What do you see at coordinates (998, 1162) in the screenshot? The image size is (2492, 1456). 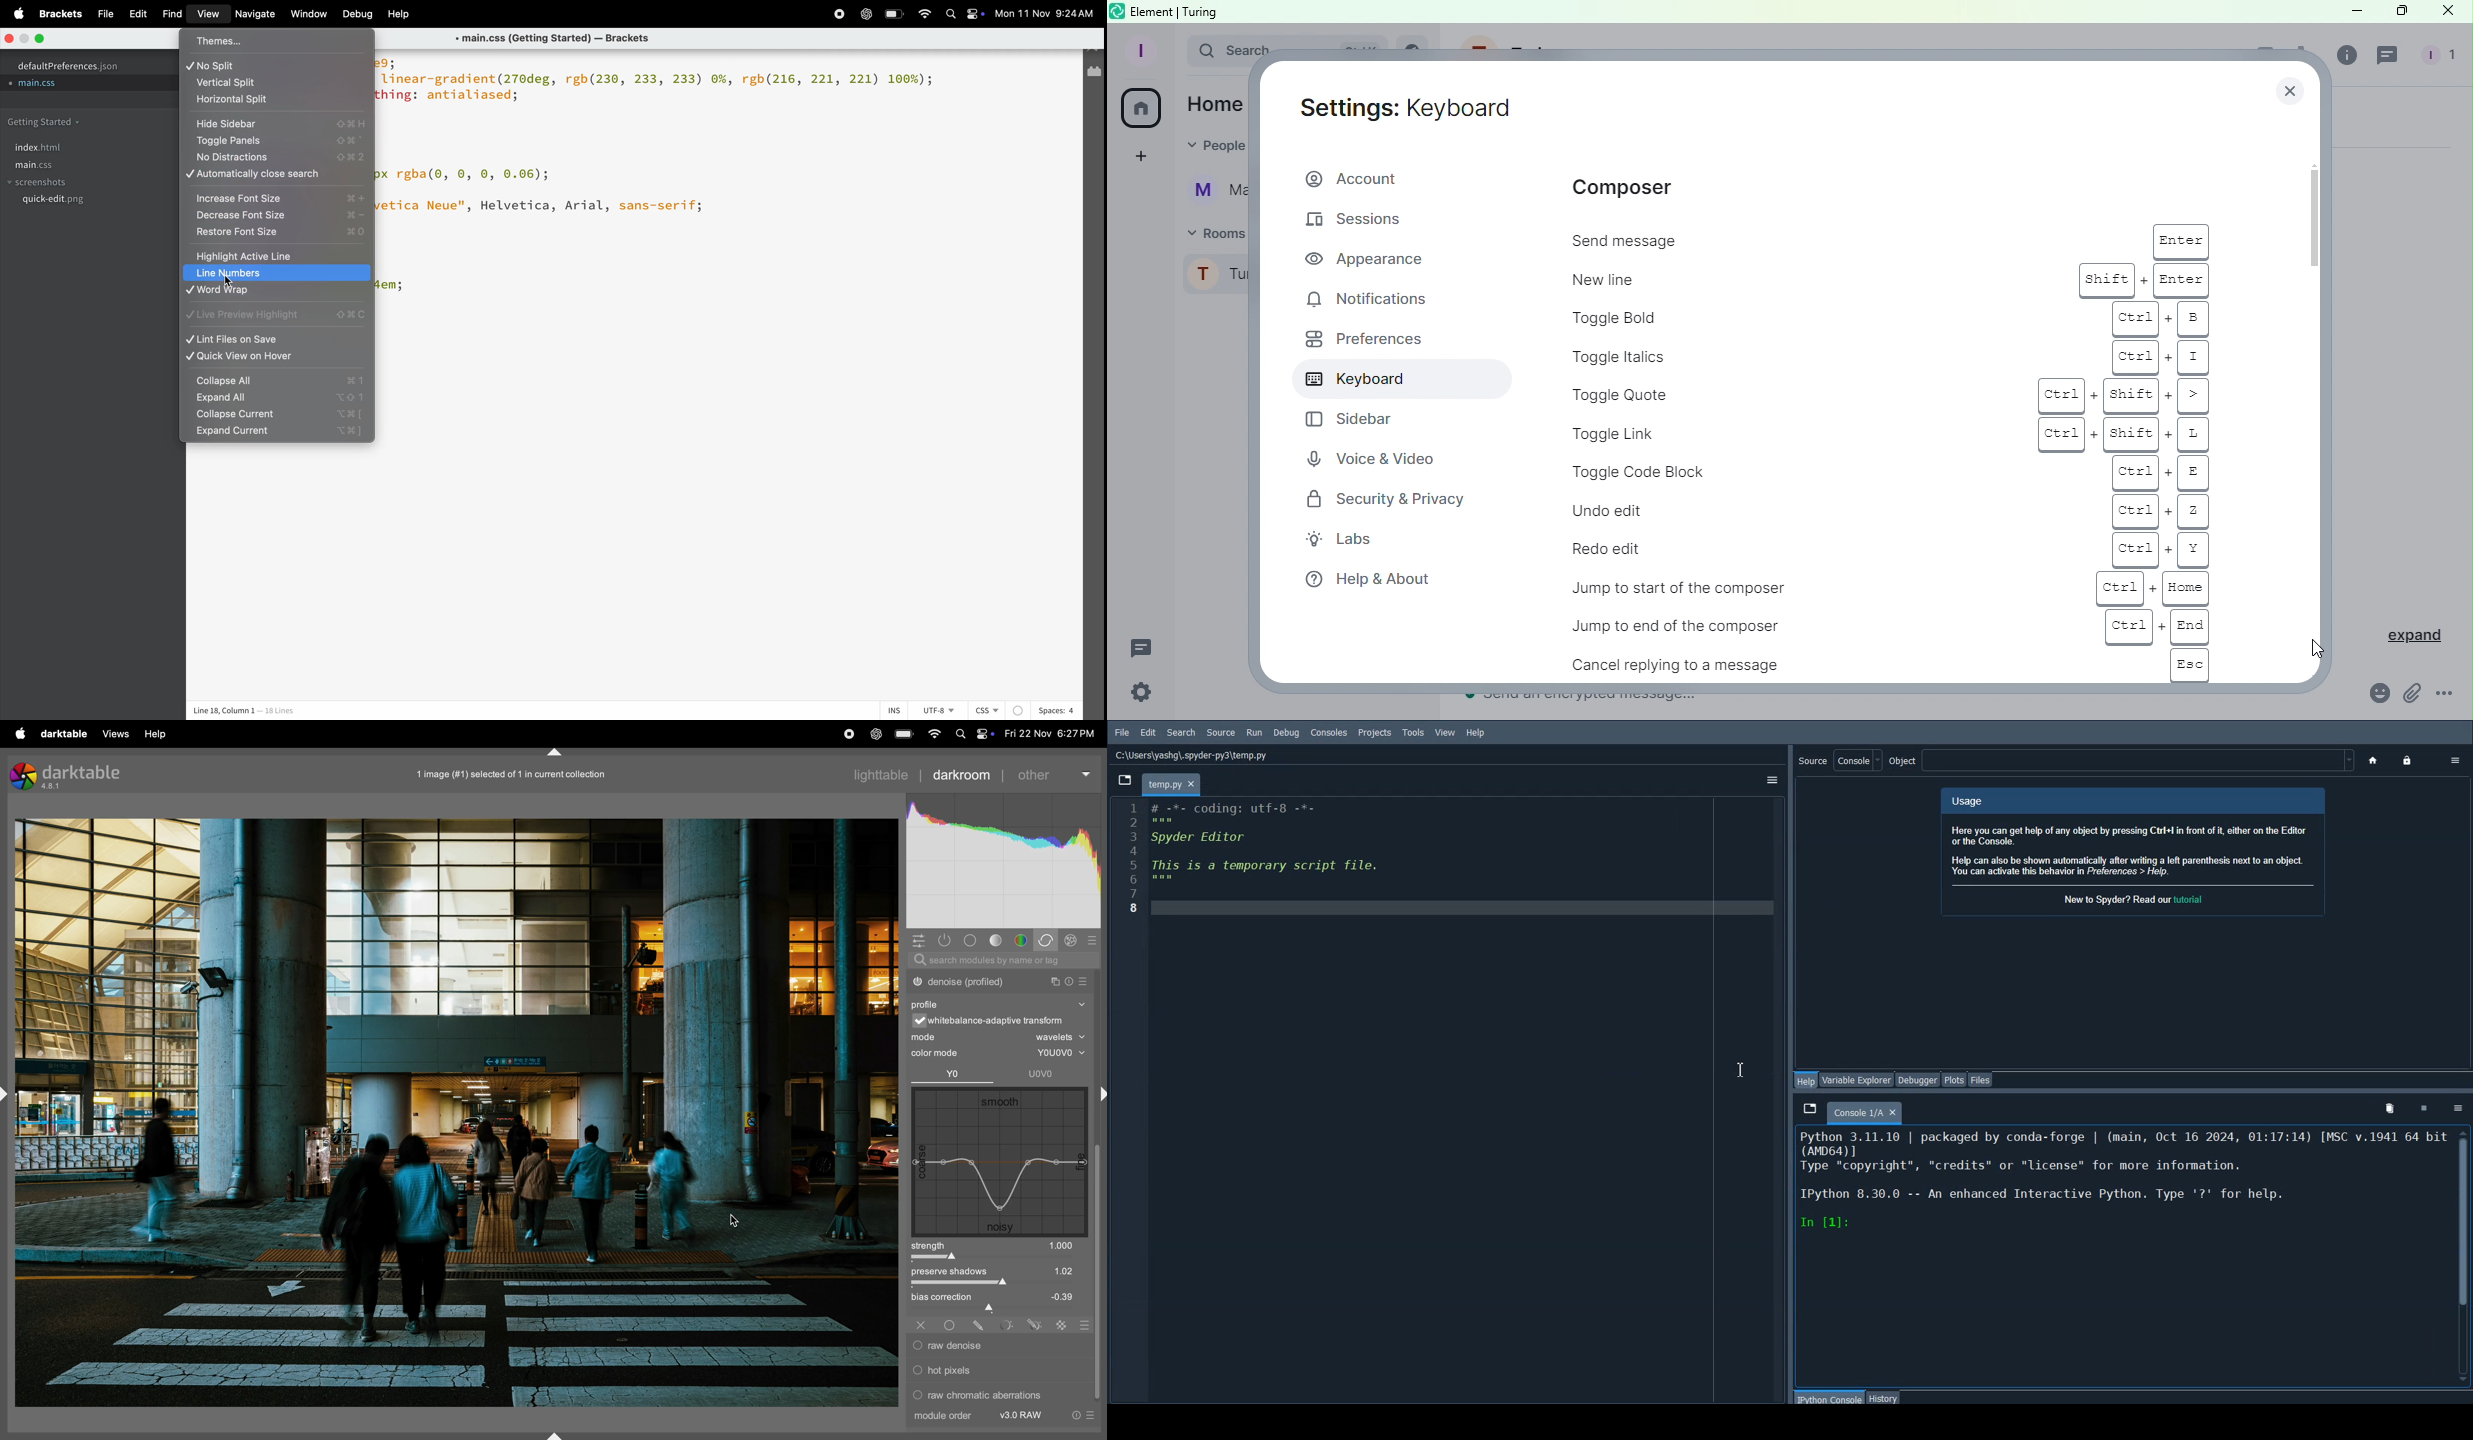 I see `wave box` at bounding box center [998, 1162].